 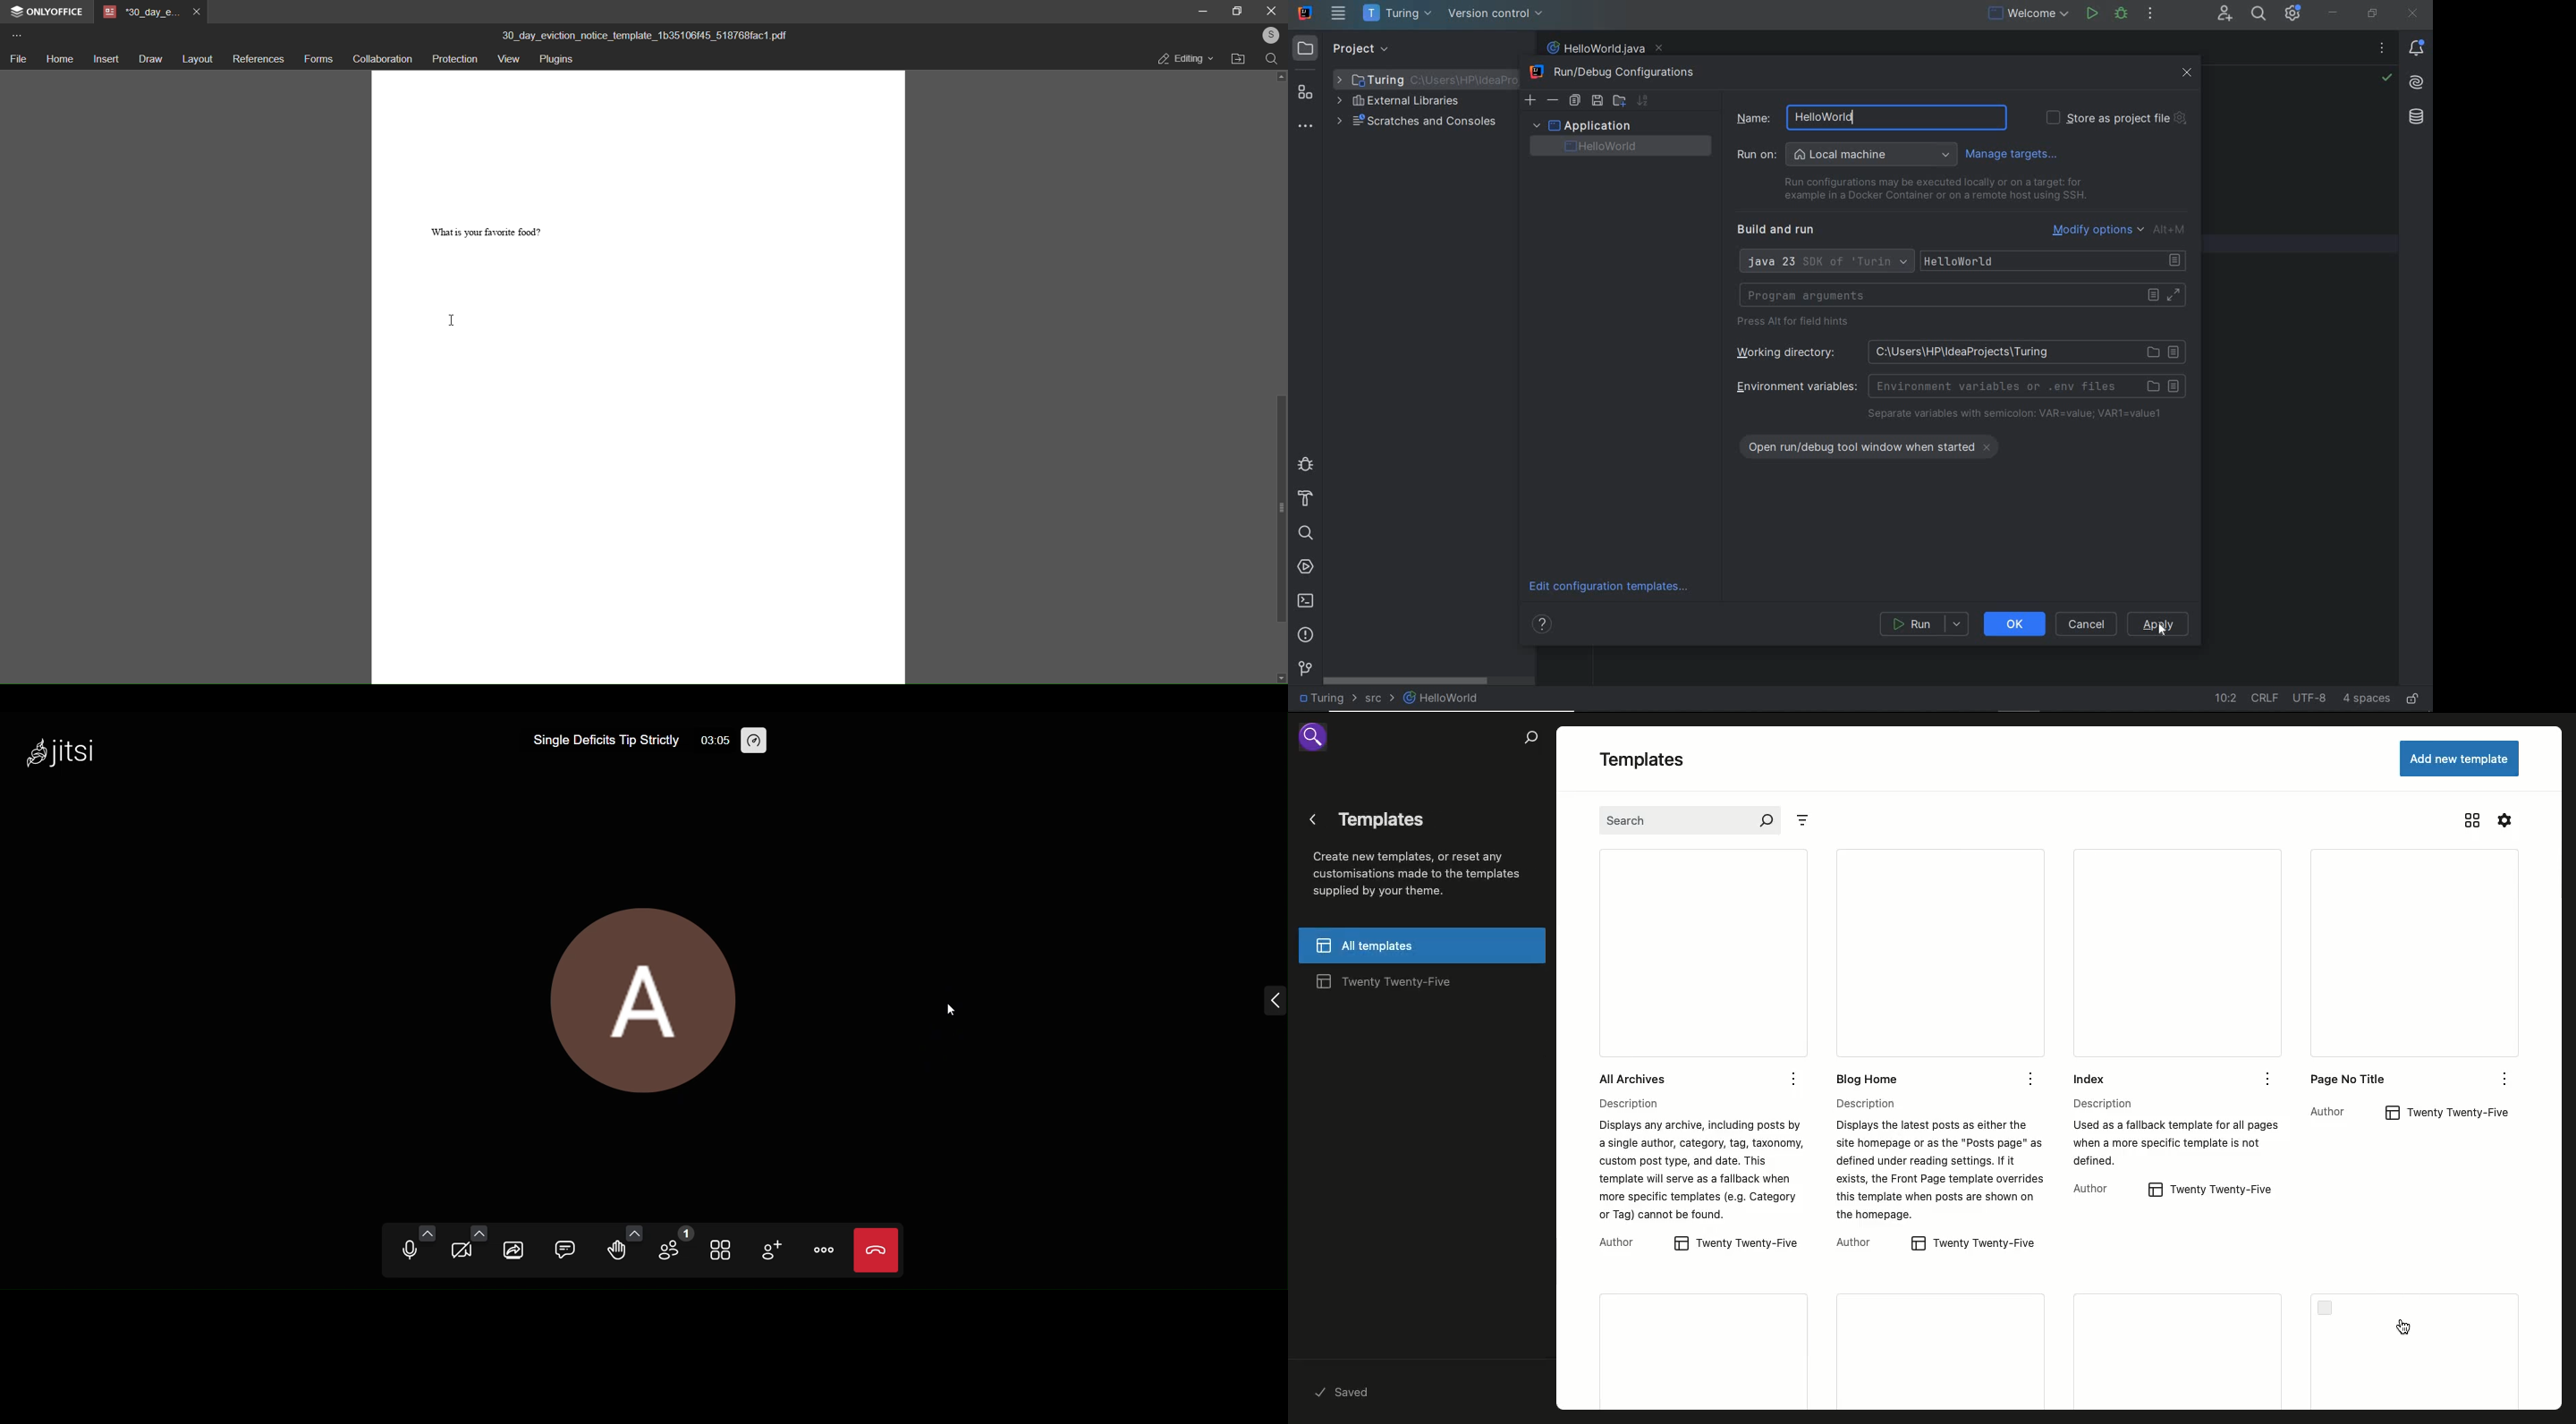 I want to click on search everywhere, so click(x=2260, y=15).